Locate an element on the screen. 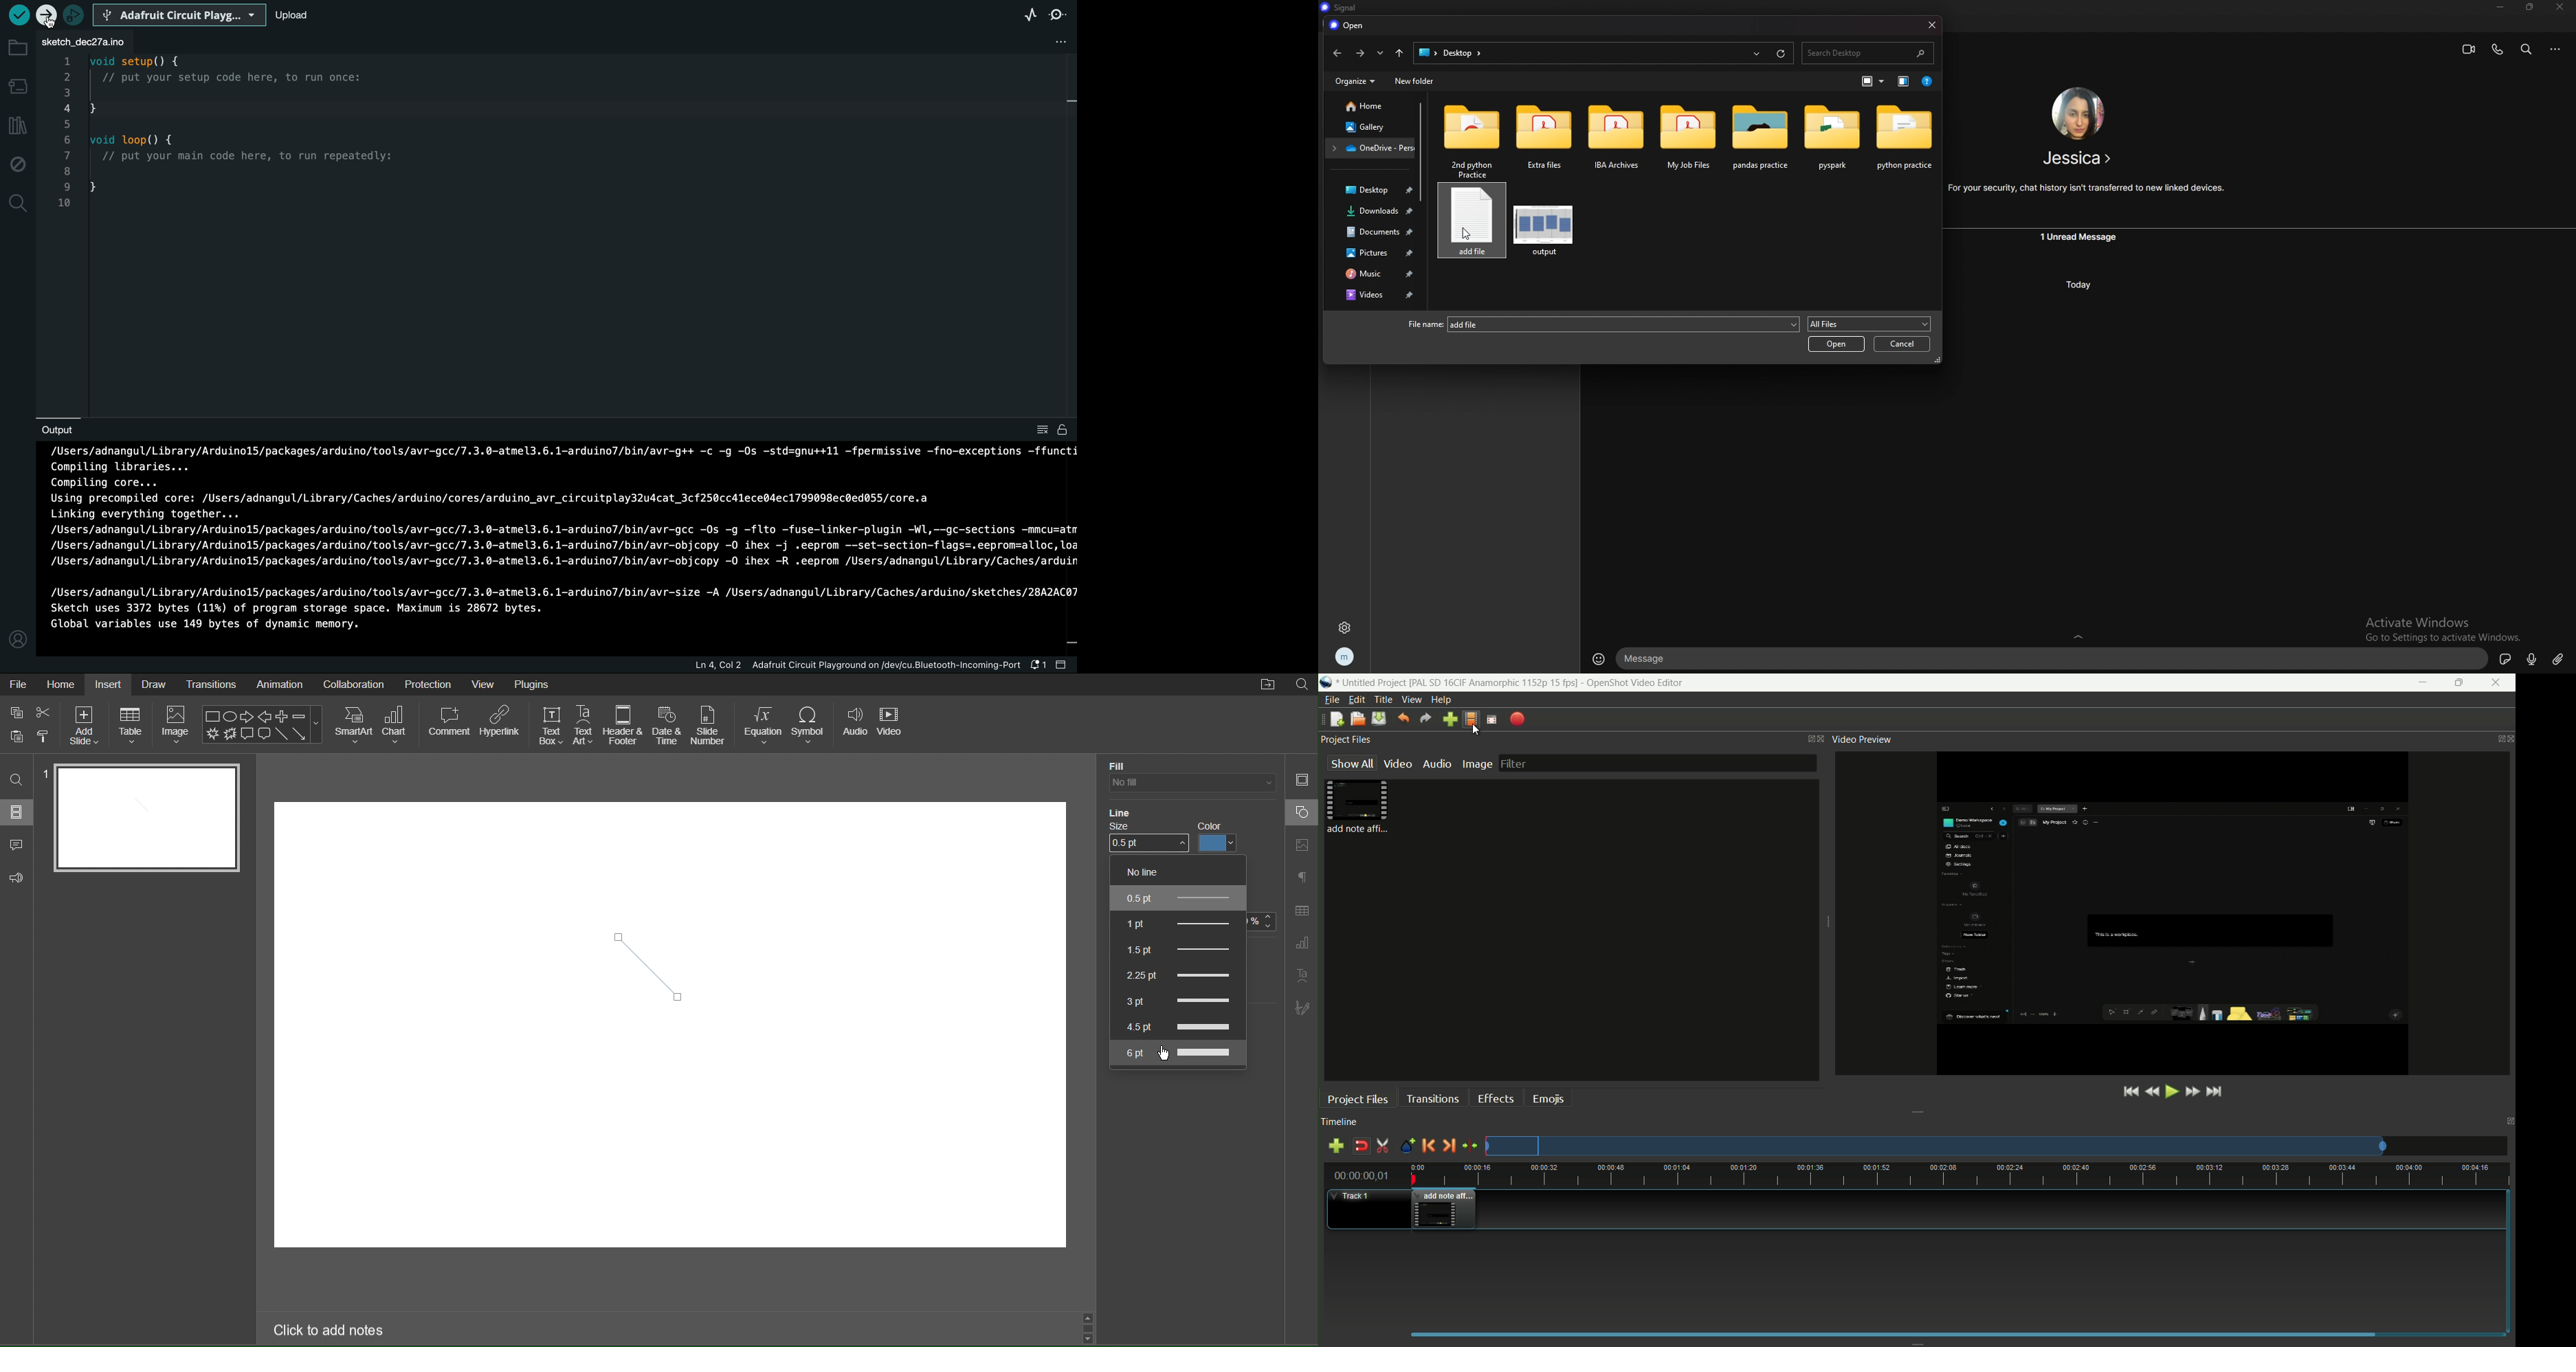  Line is located at coordinates (652, 961).